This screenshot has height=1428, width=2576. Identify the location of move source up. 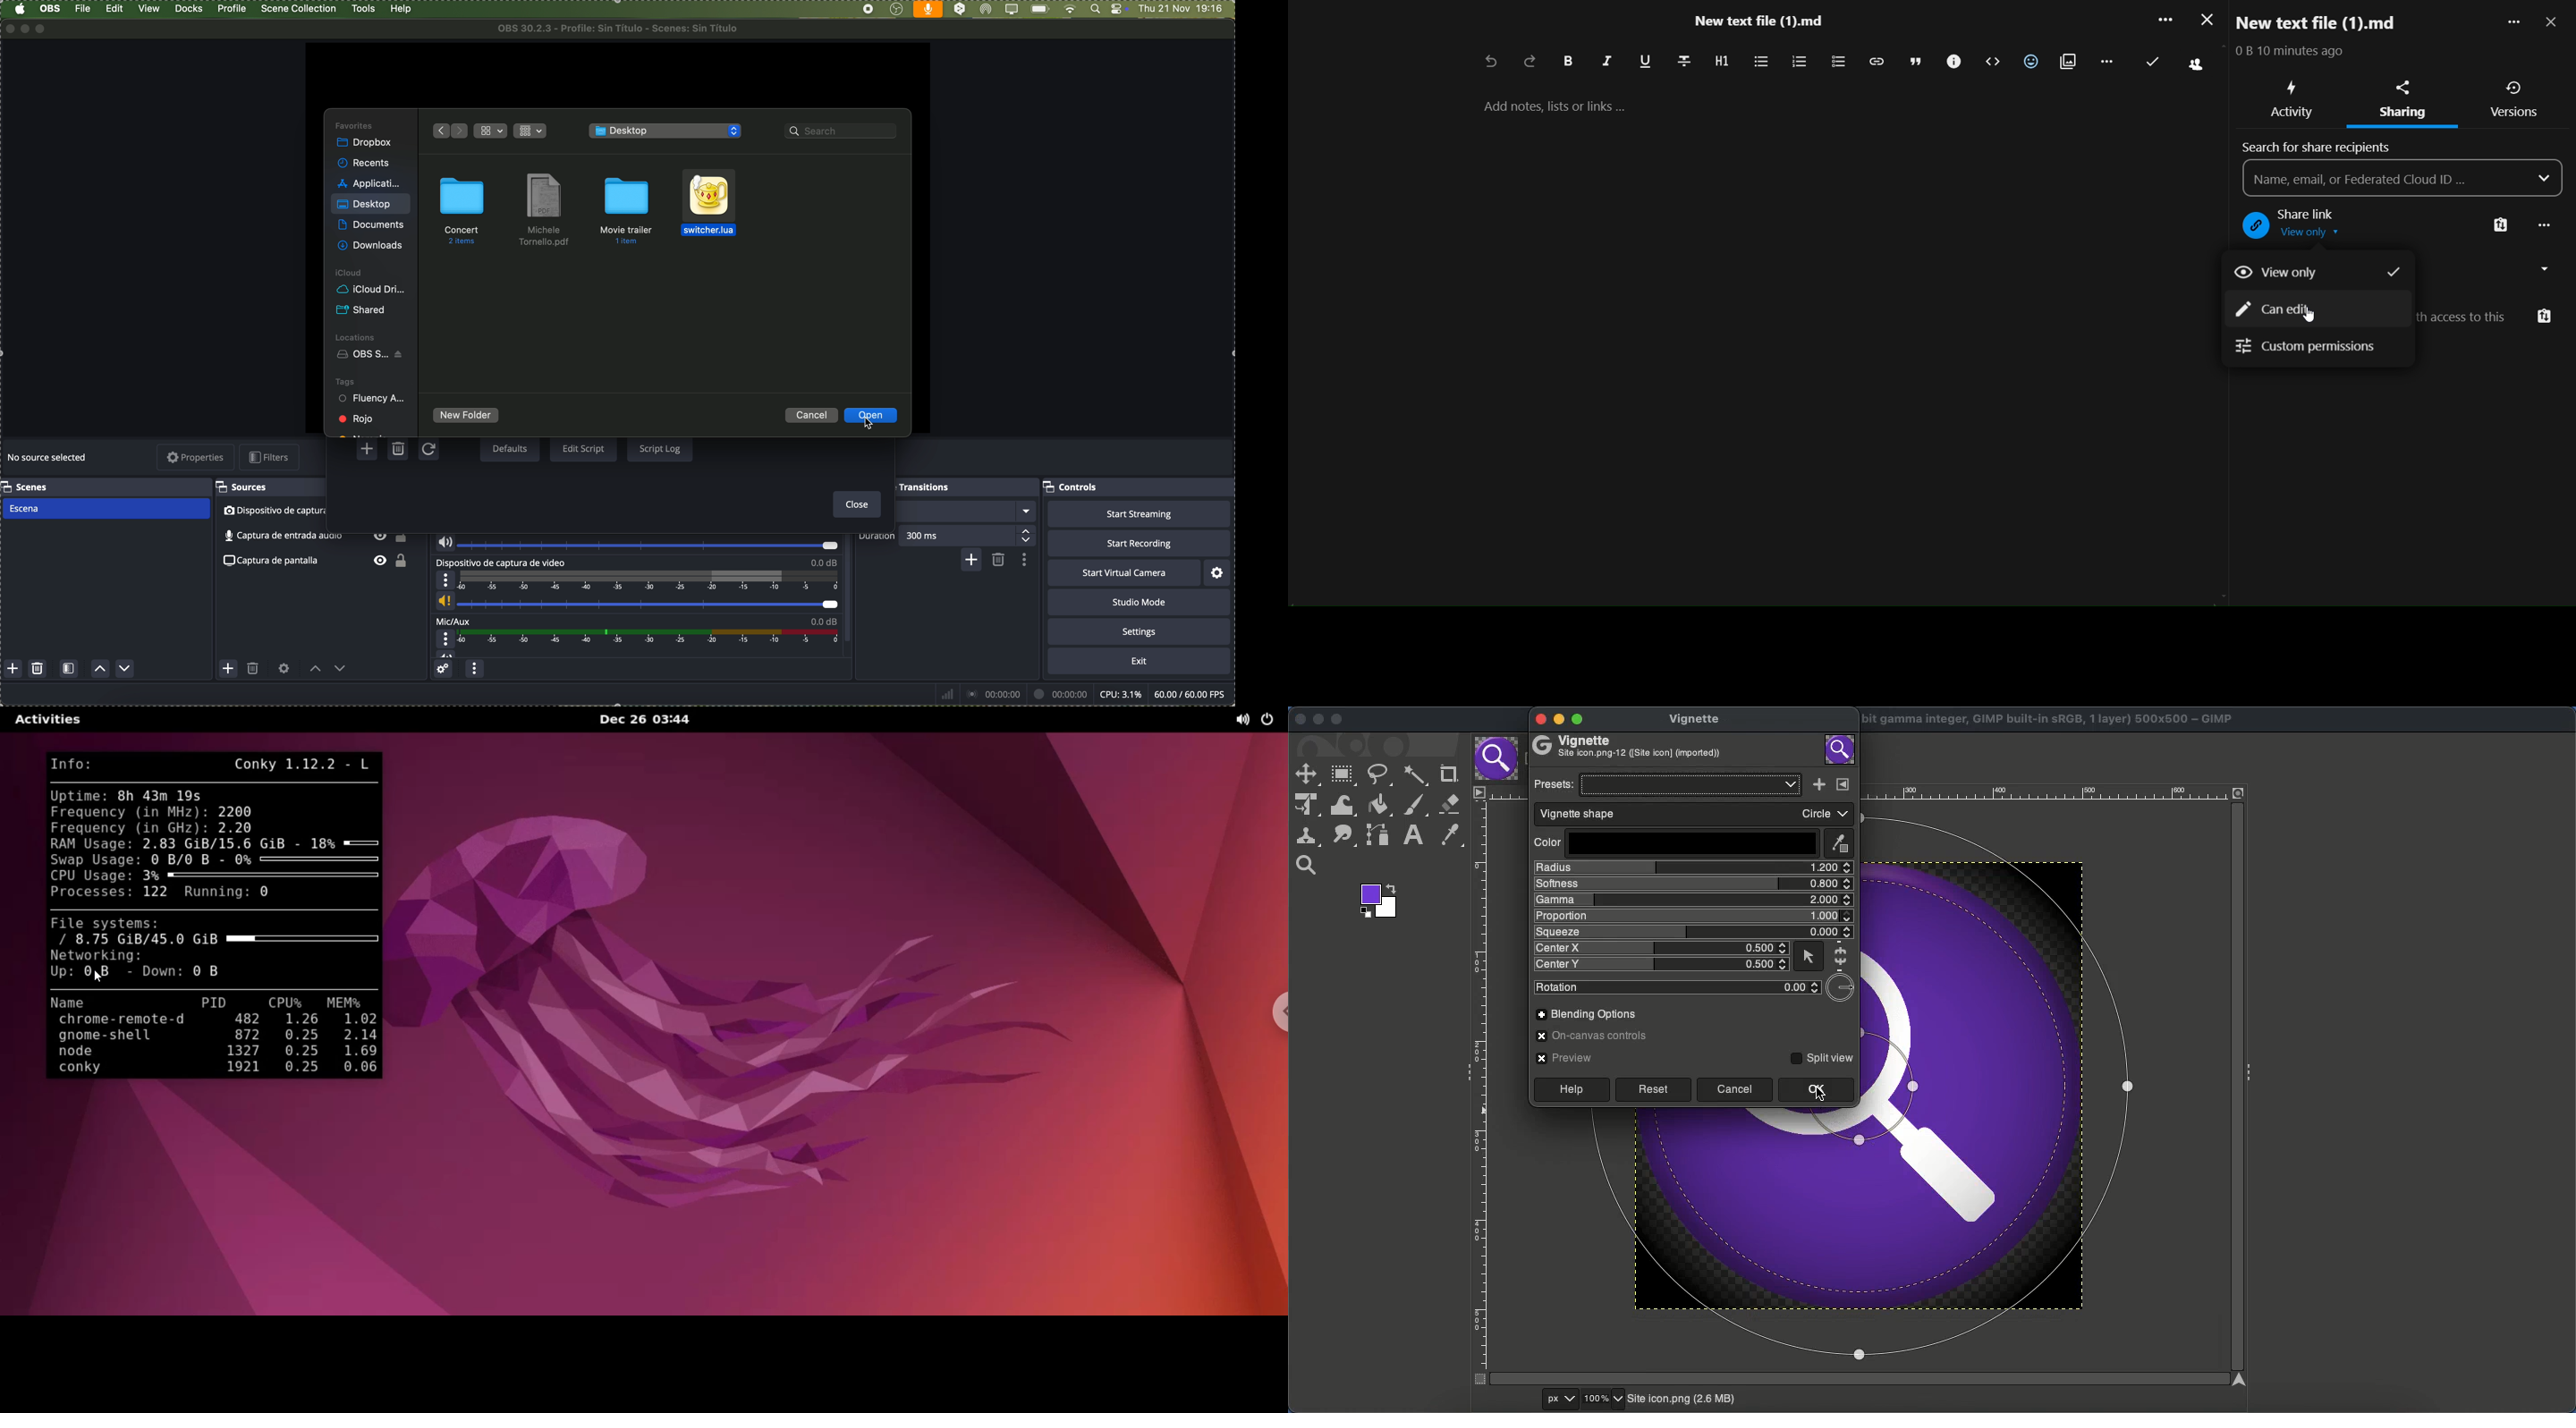
(315, 669).